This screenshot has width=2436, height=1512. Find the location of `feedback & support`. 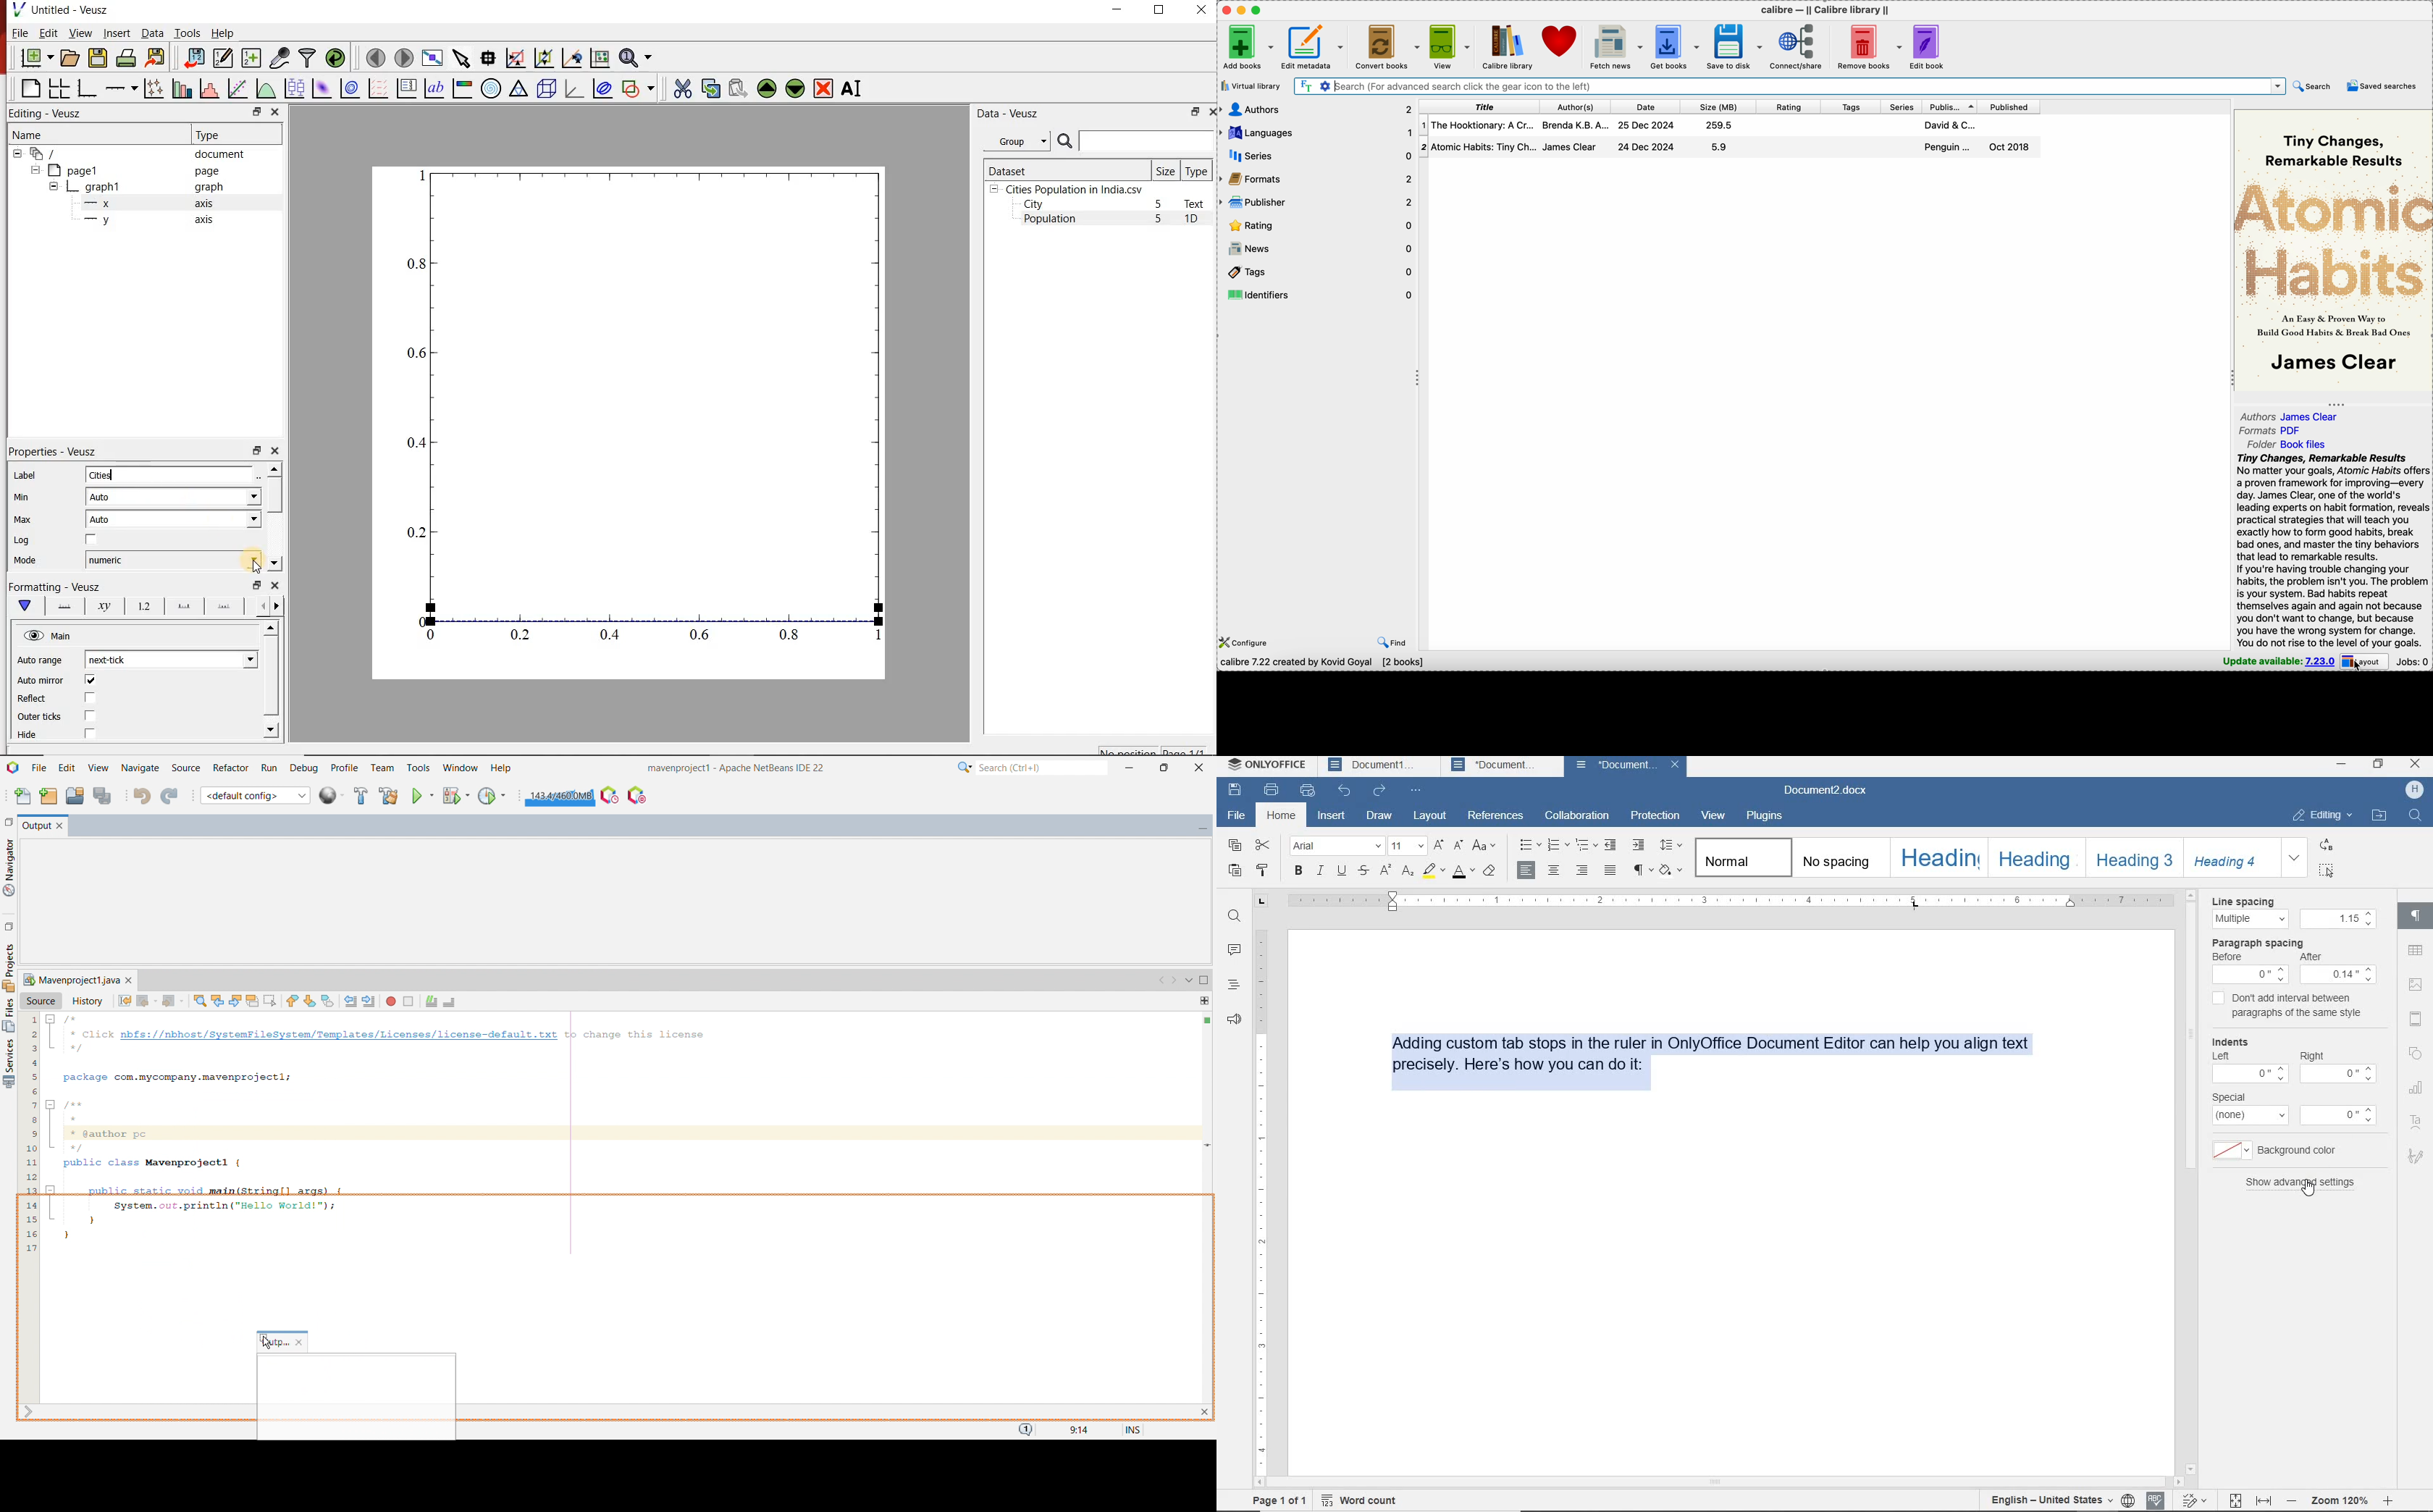

feedback & support is located at coordinates (1234, 1020).